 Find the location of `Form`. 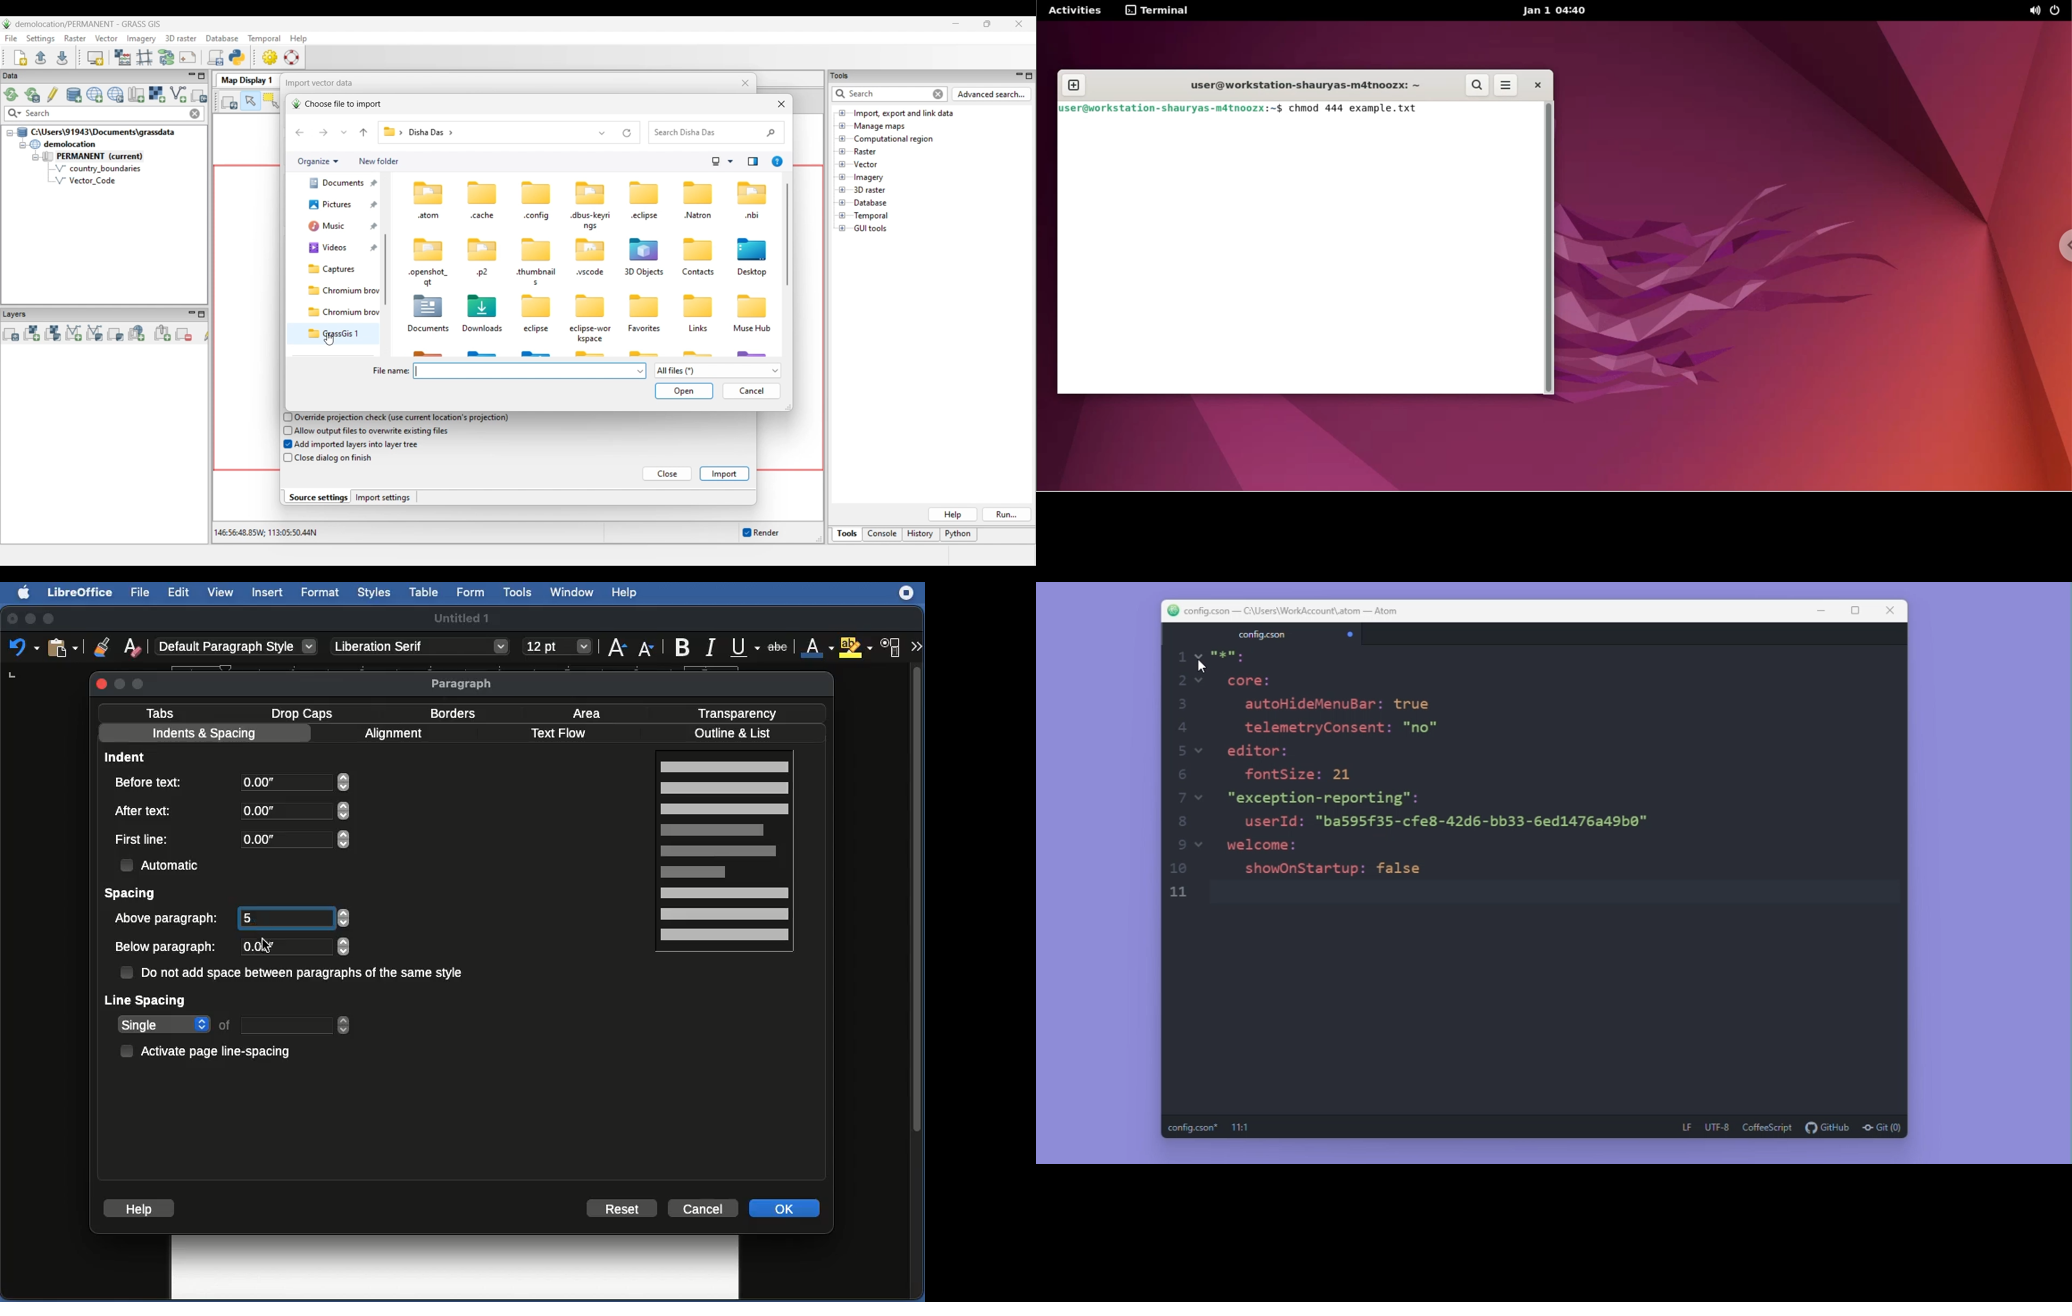

Form is located at coordinates (473, 594).